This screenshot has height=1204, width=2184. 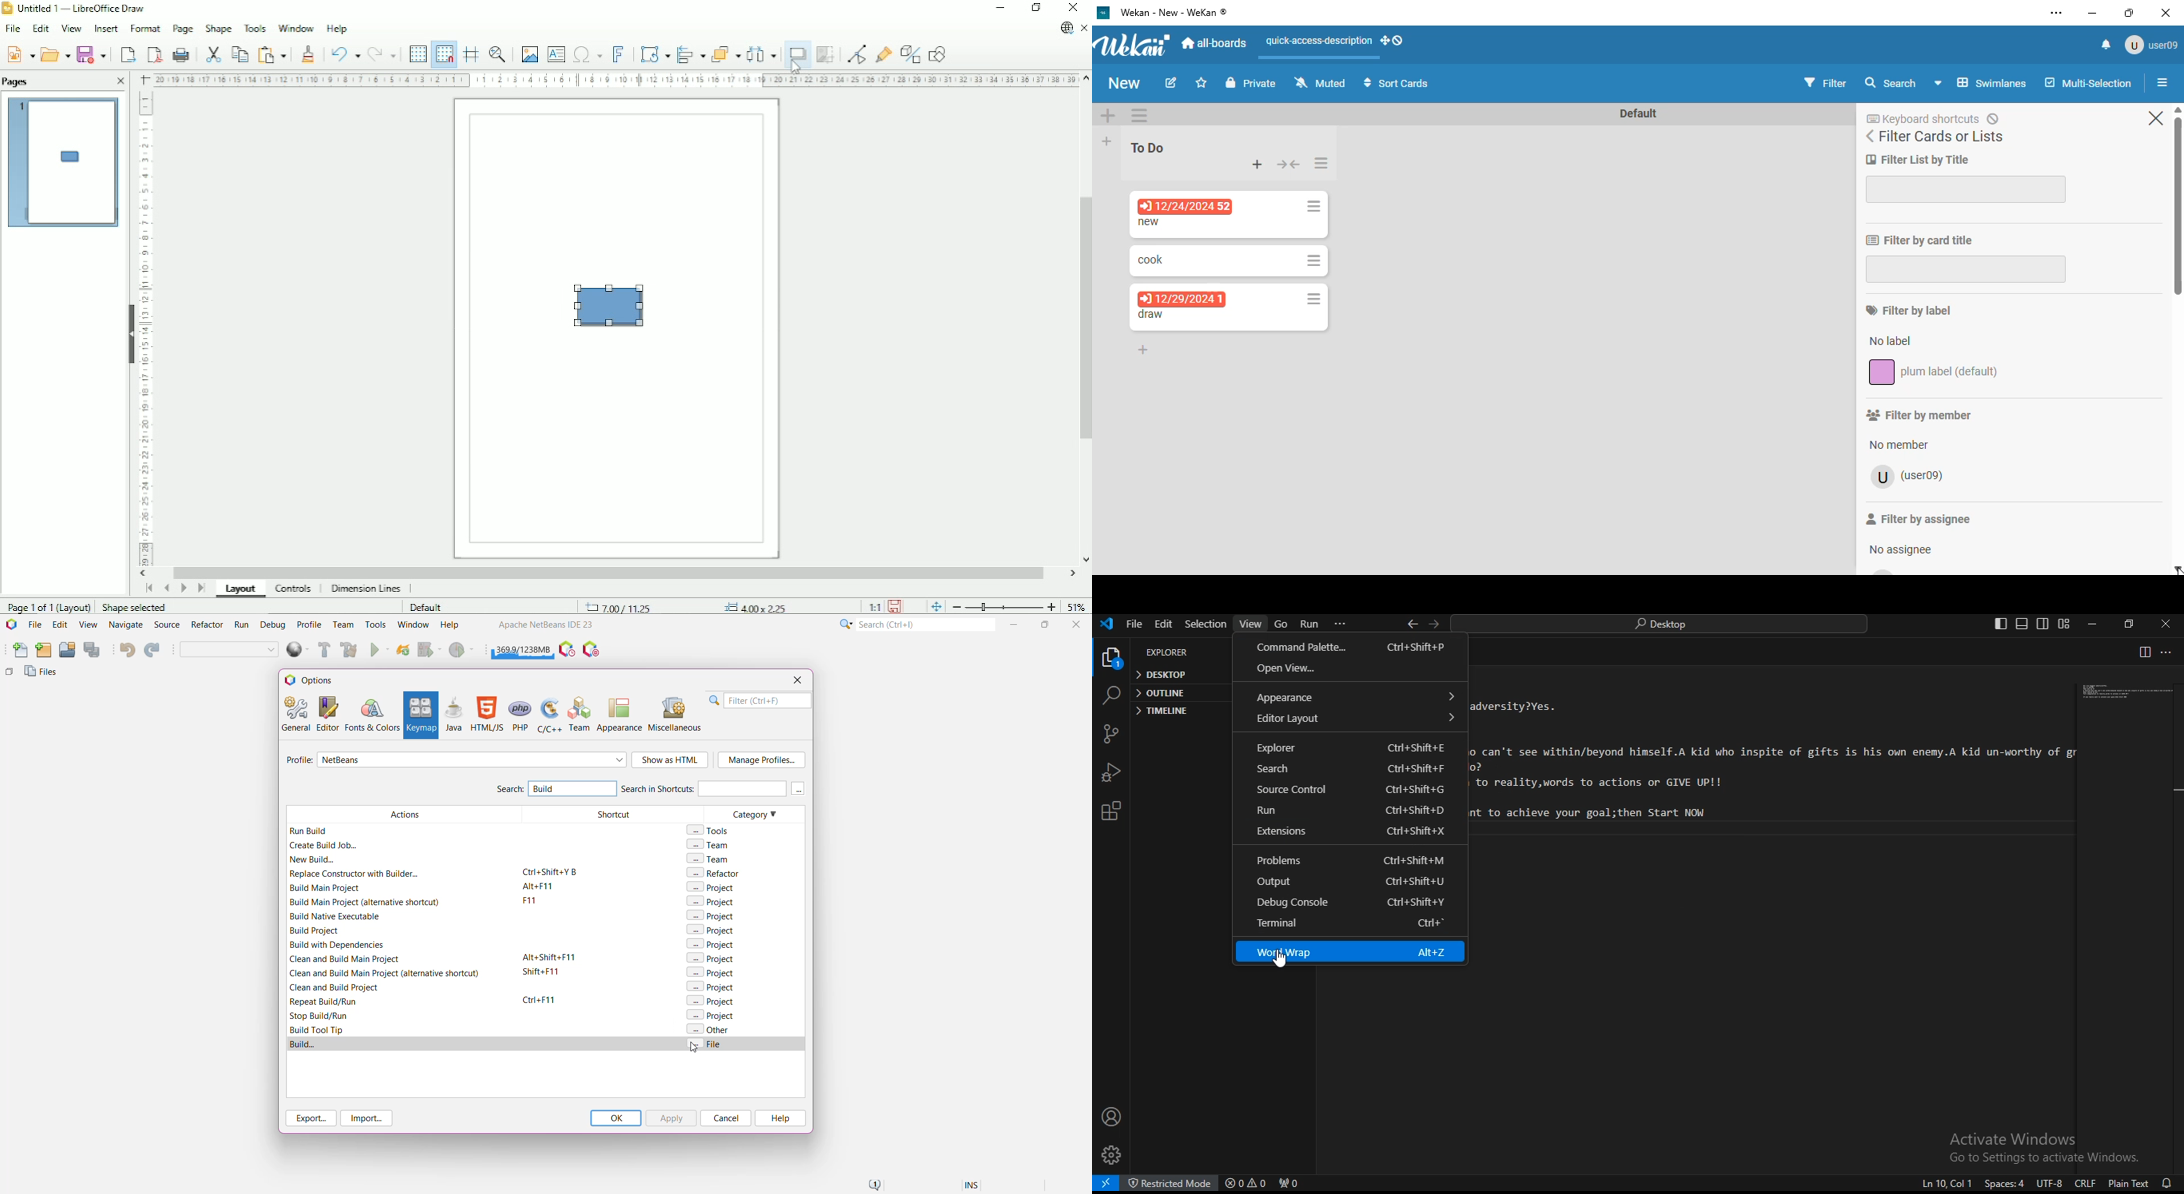 I want to click on Insert text box, so click(x=555, y=54).